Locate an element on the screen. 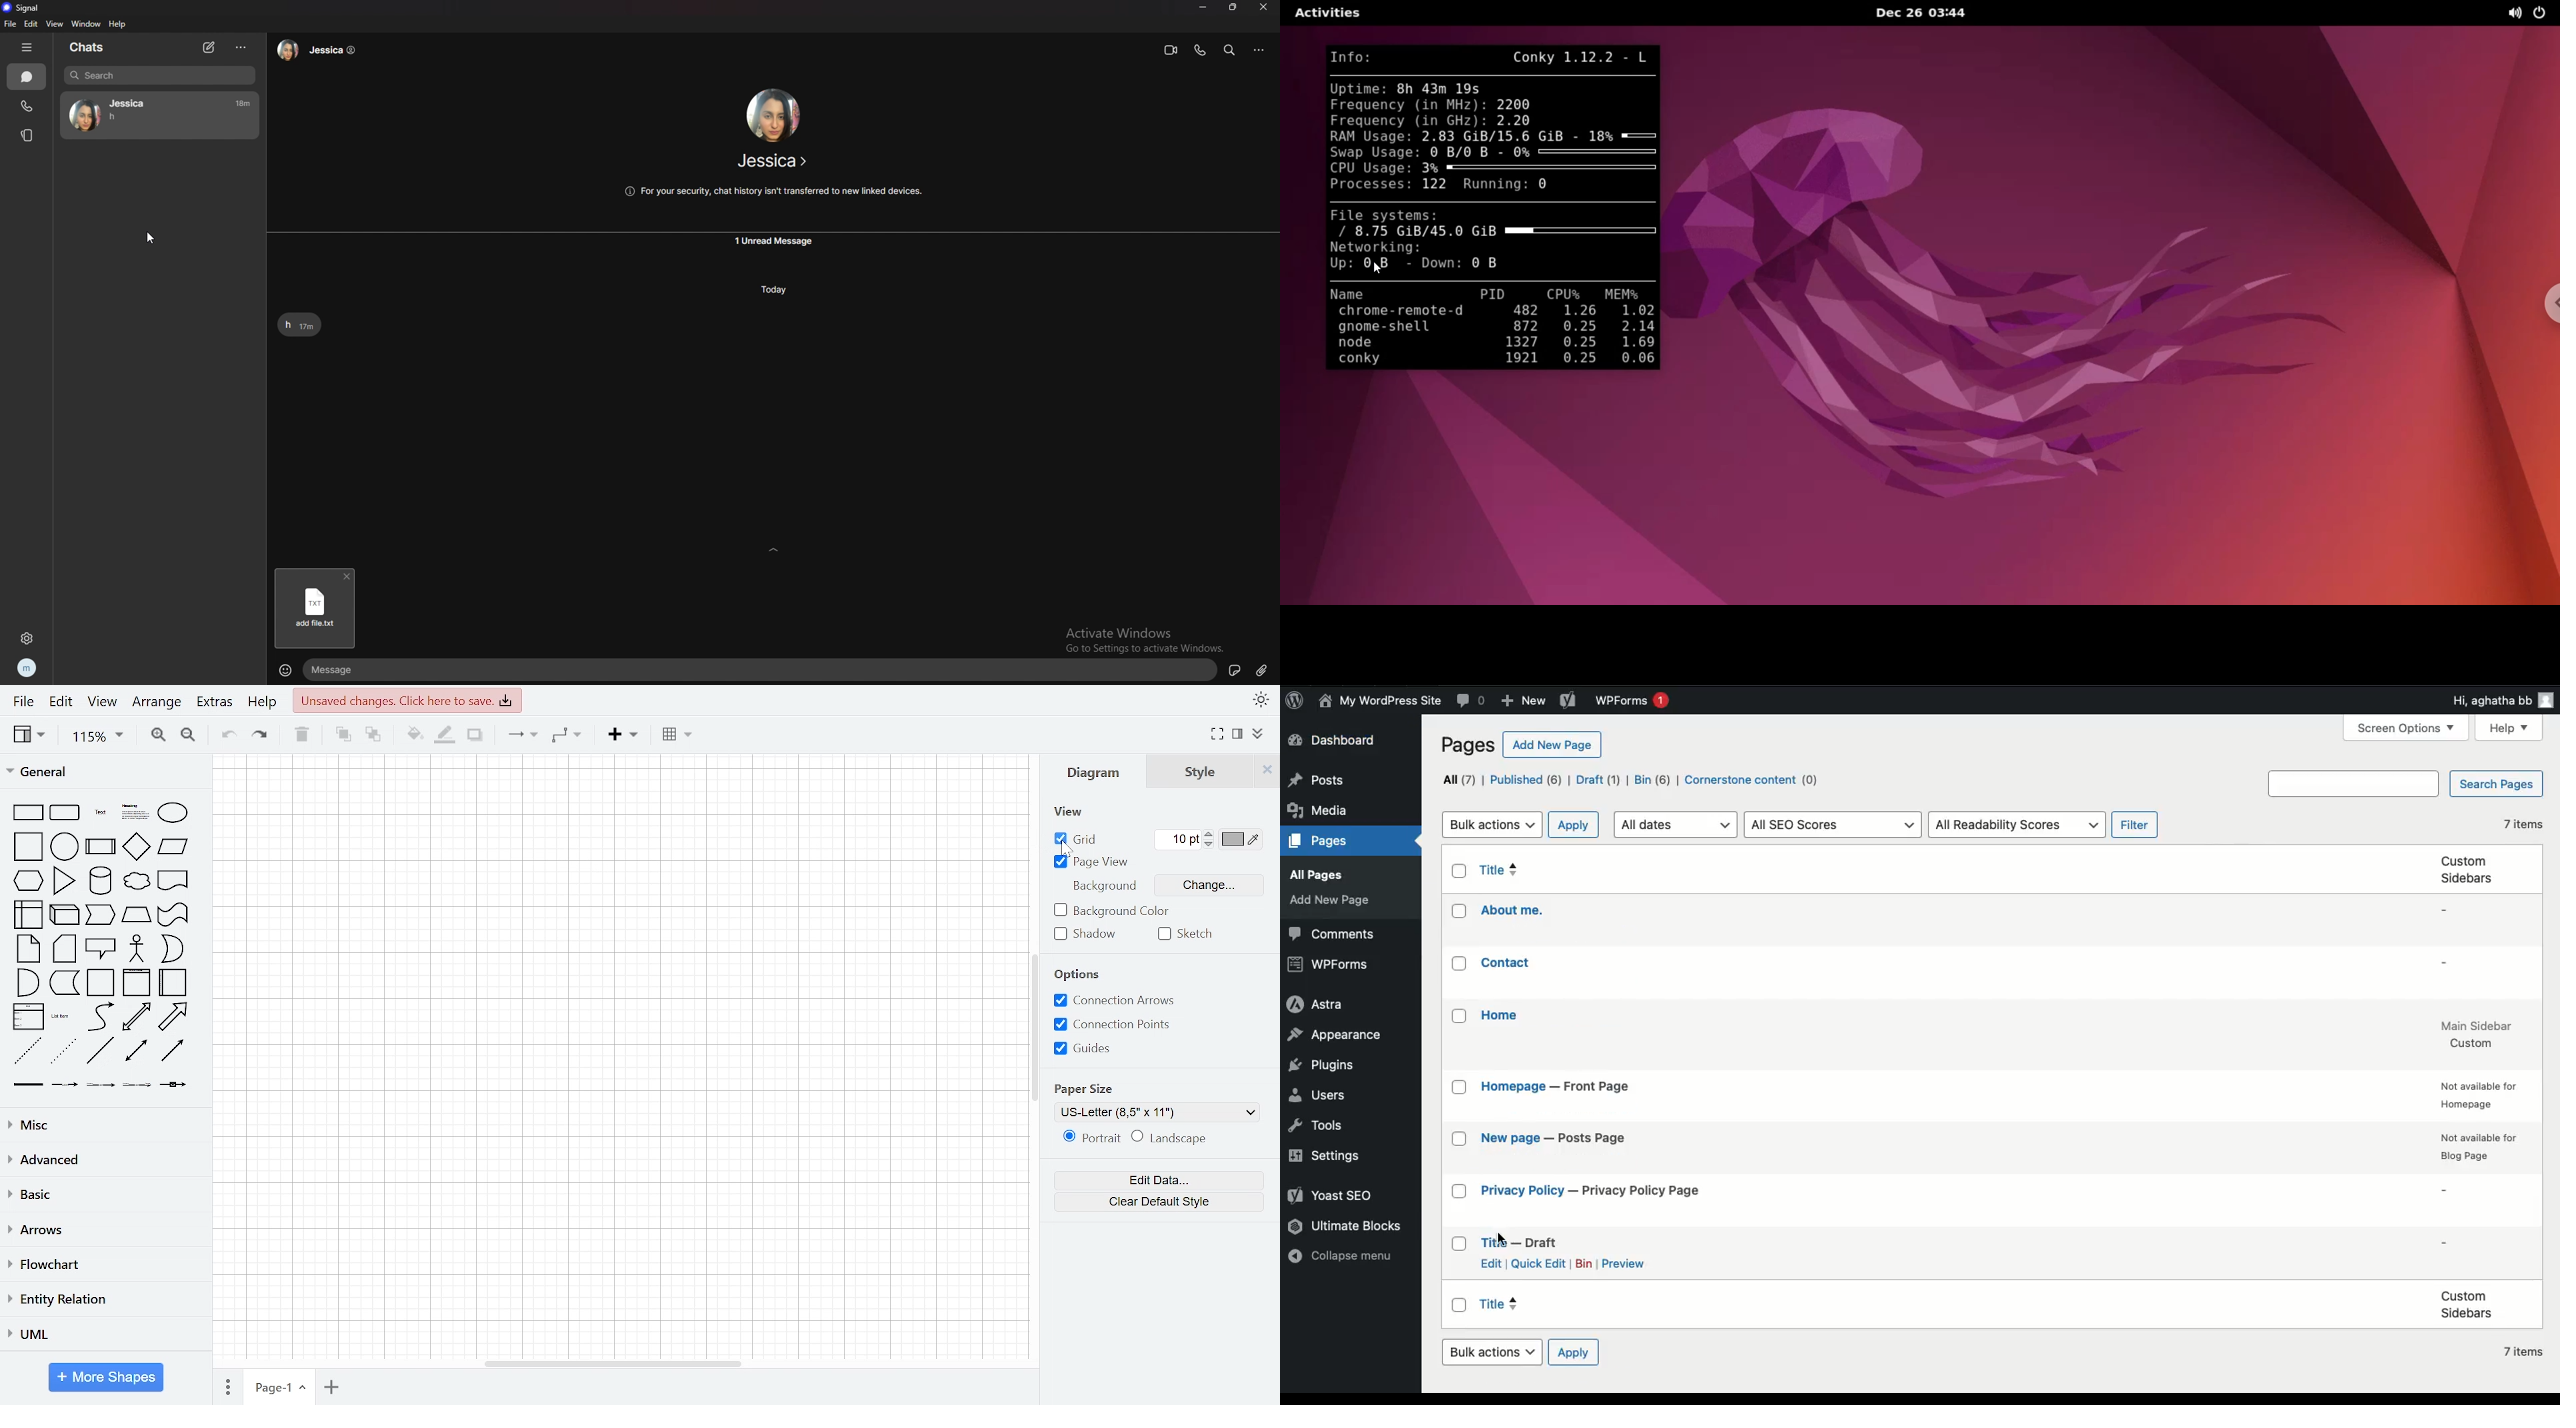 The image size is (2576, 1428). Comments is located at coordinates (1473, 701).